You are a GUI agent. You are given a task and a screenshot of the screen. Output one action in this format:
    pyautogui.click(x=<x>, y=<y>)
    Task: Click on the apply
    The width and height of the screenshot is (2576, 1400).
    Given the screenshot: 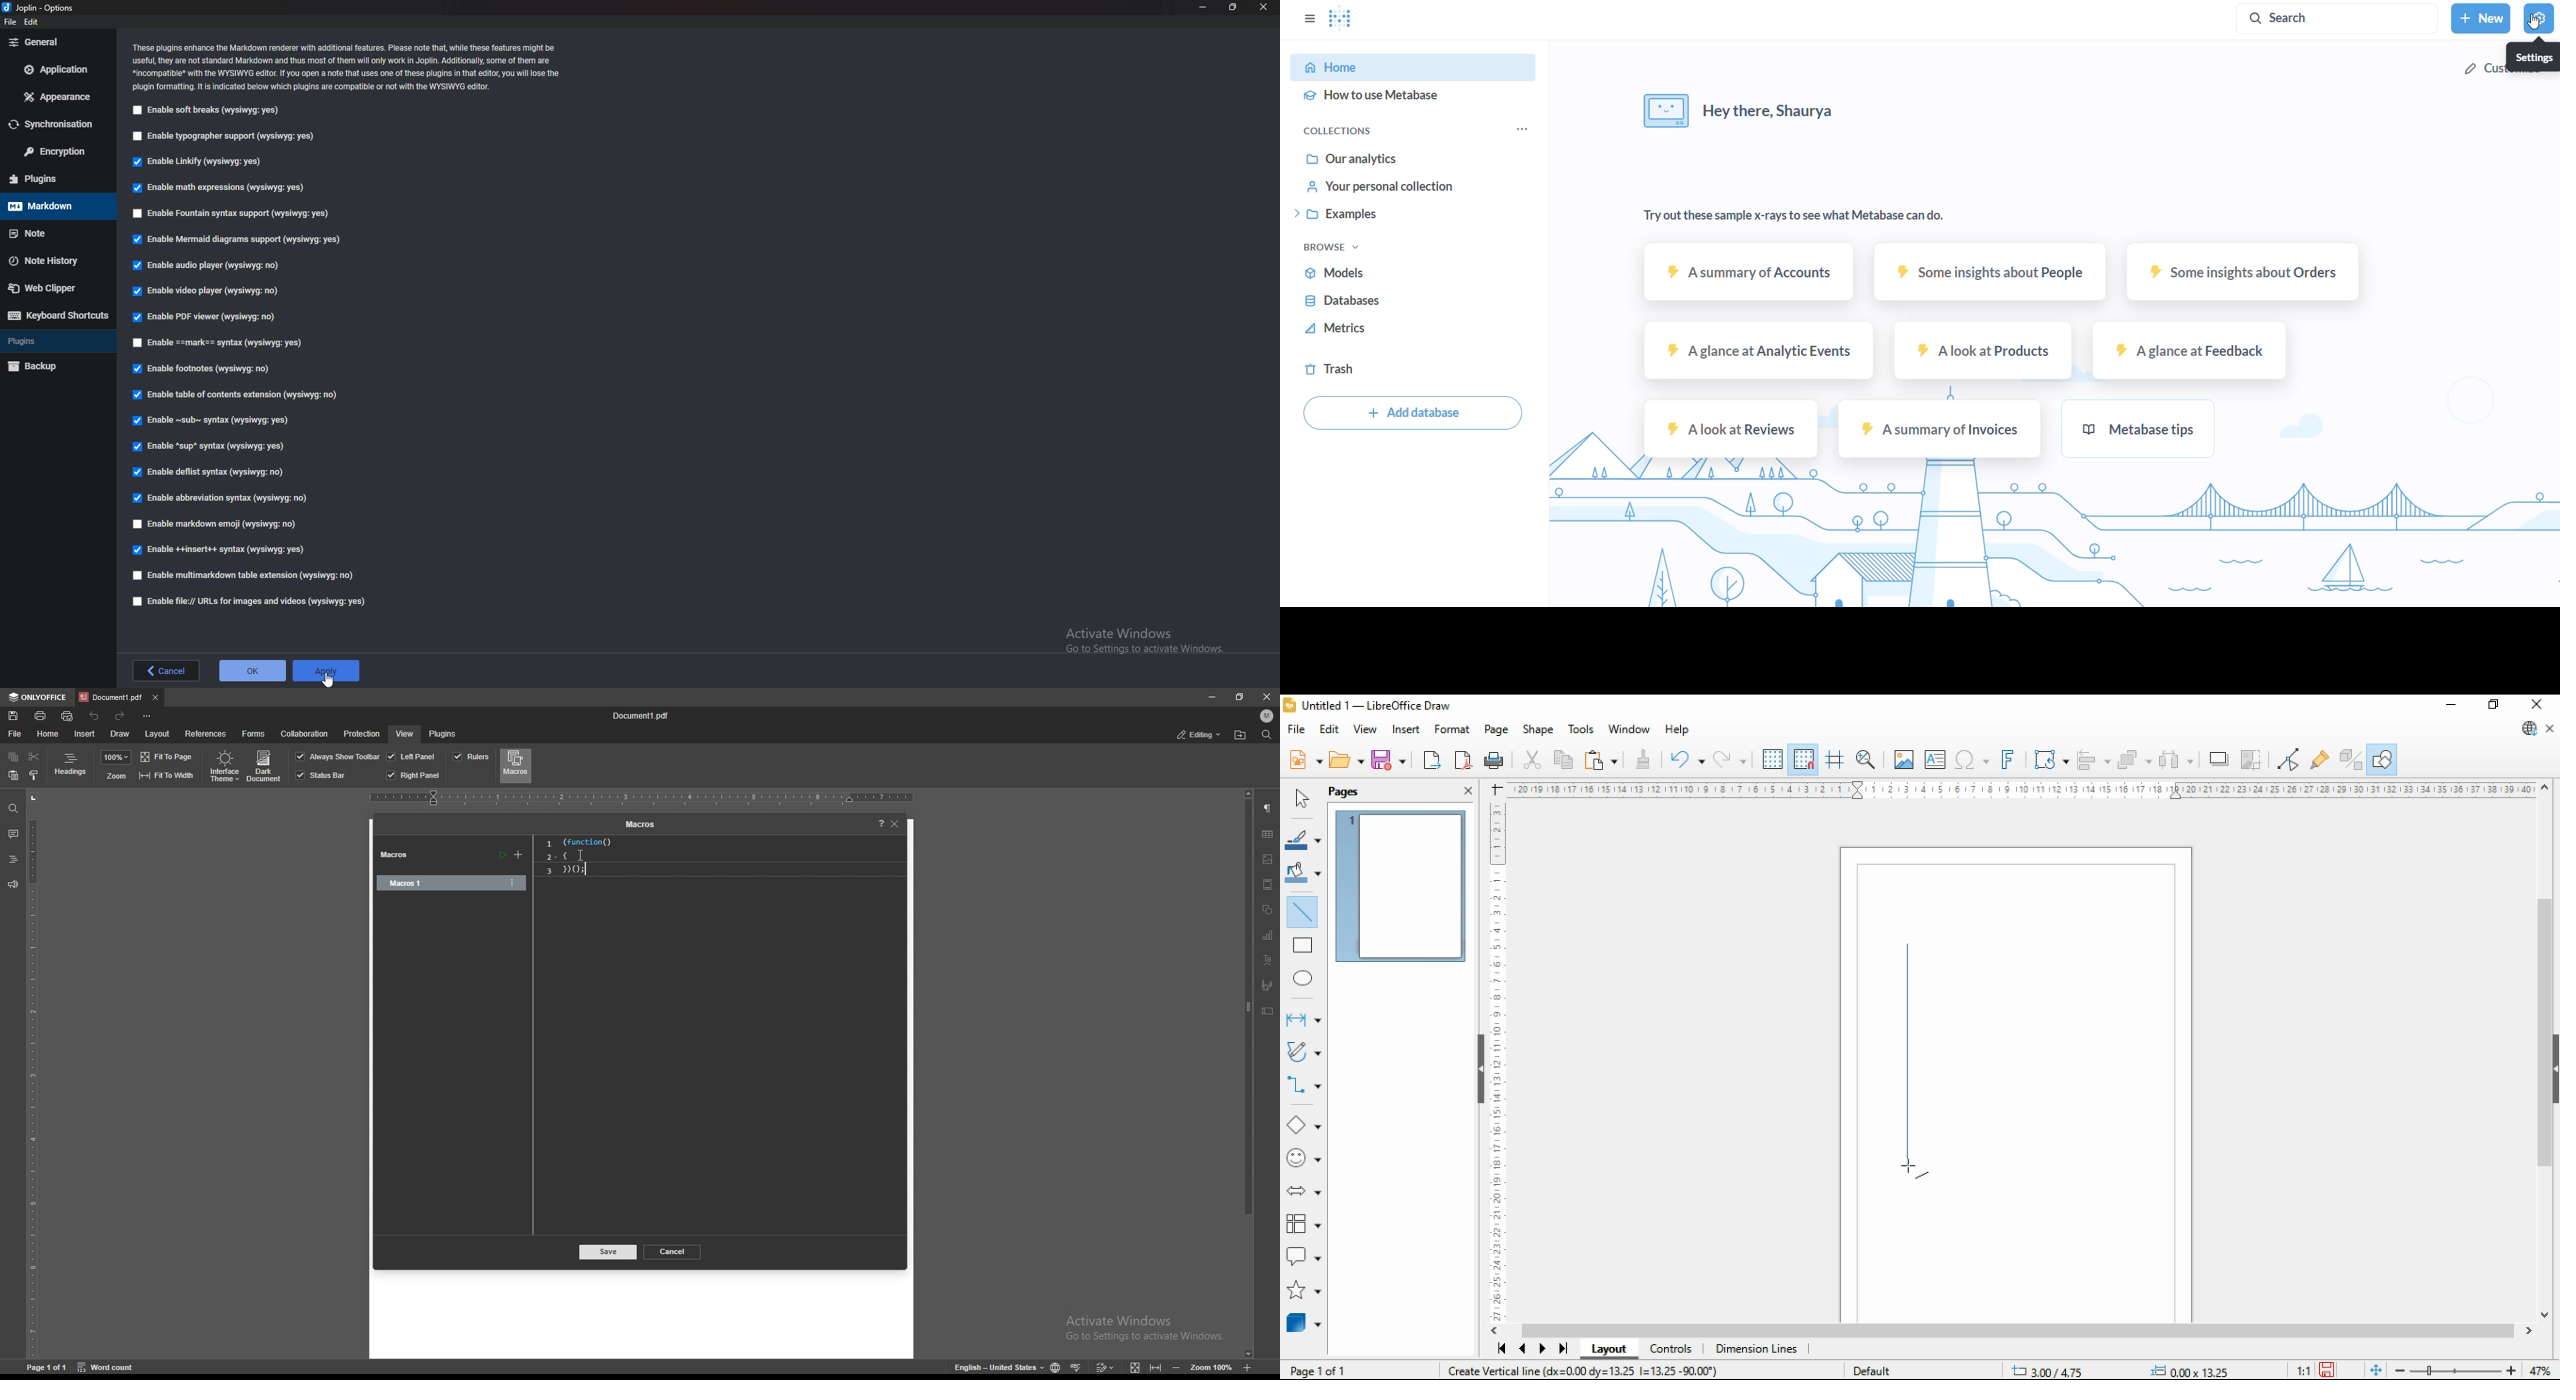 What is the action you would take?
    pyautogui.click(x=325, y=670)
    